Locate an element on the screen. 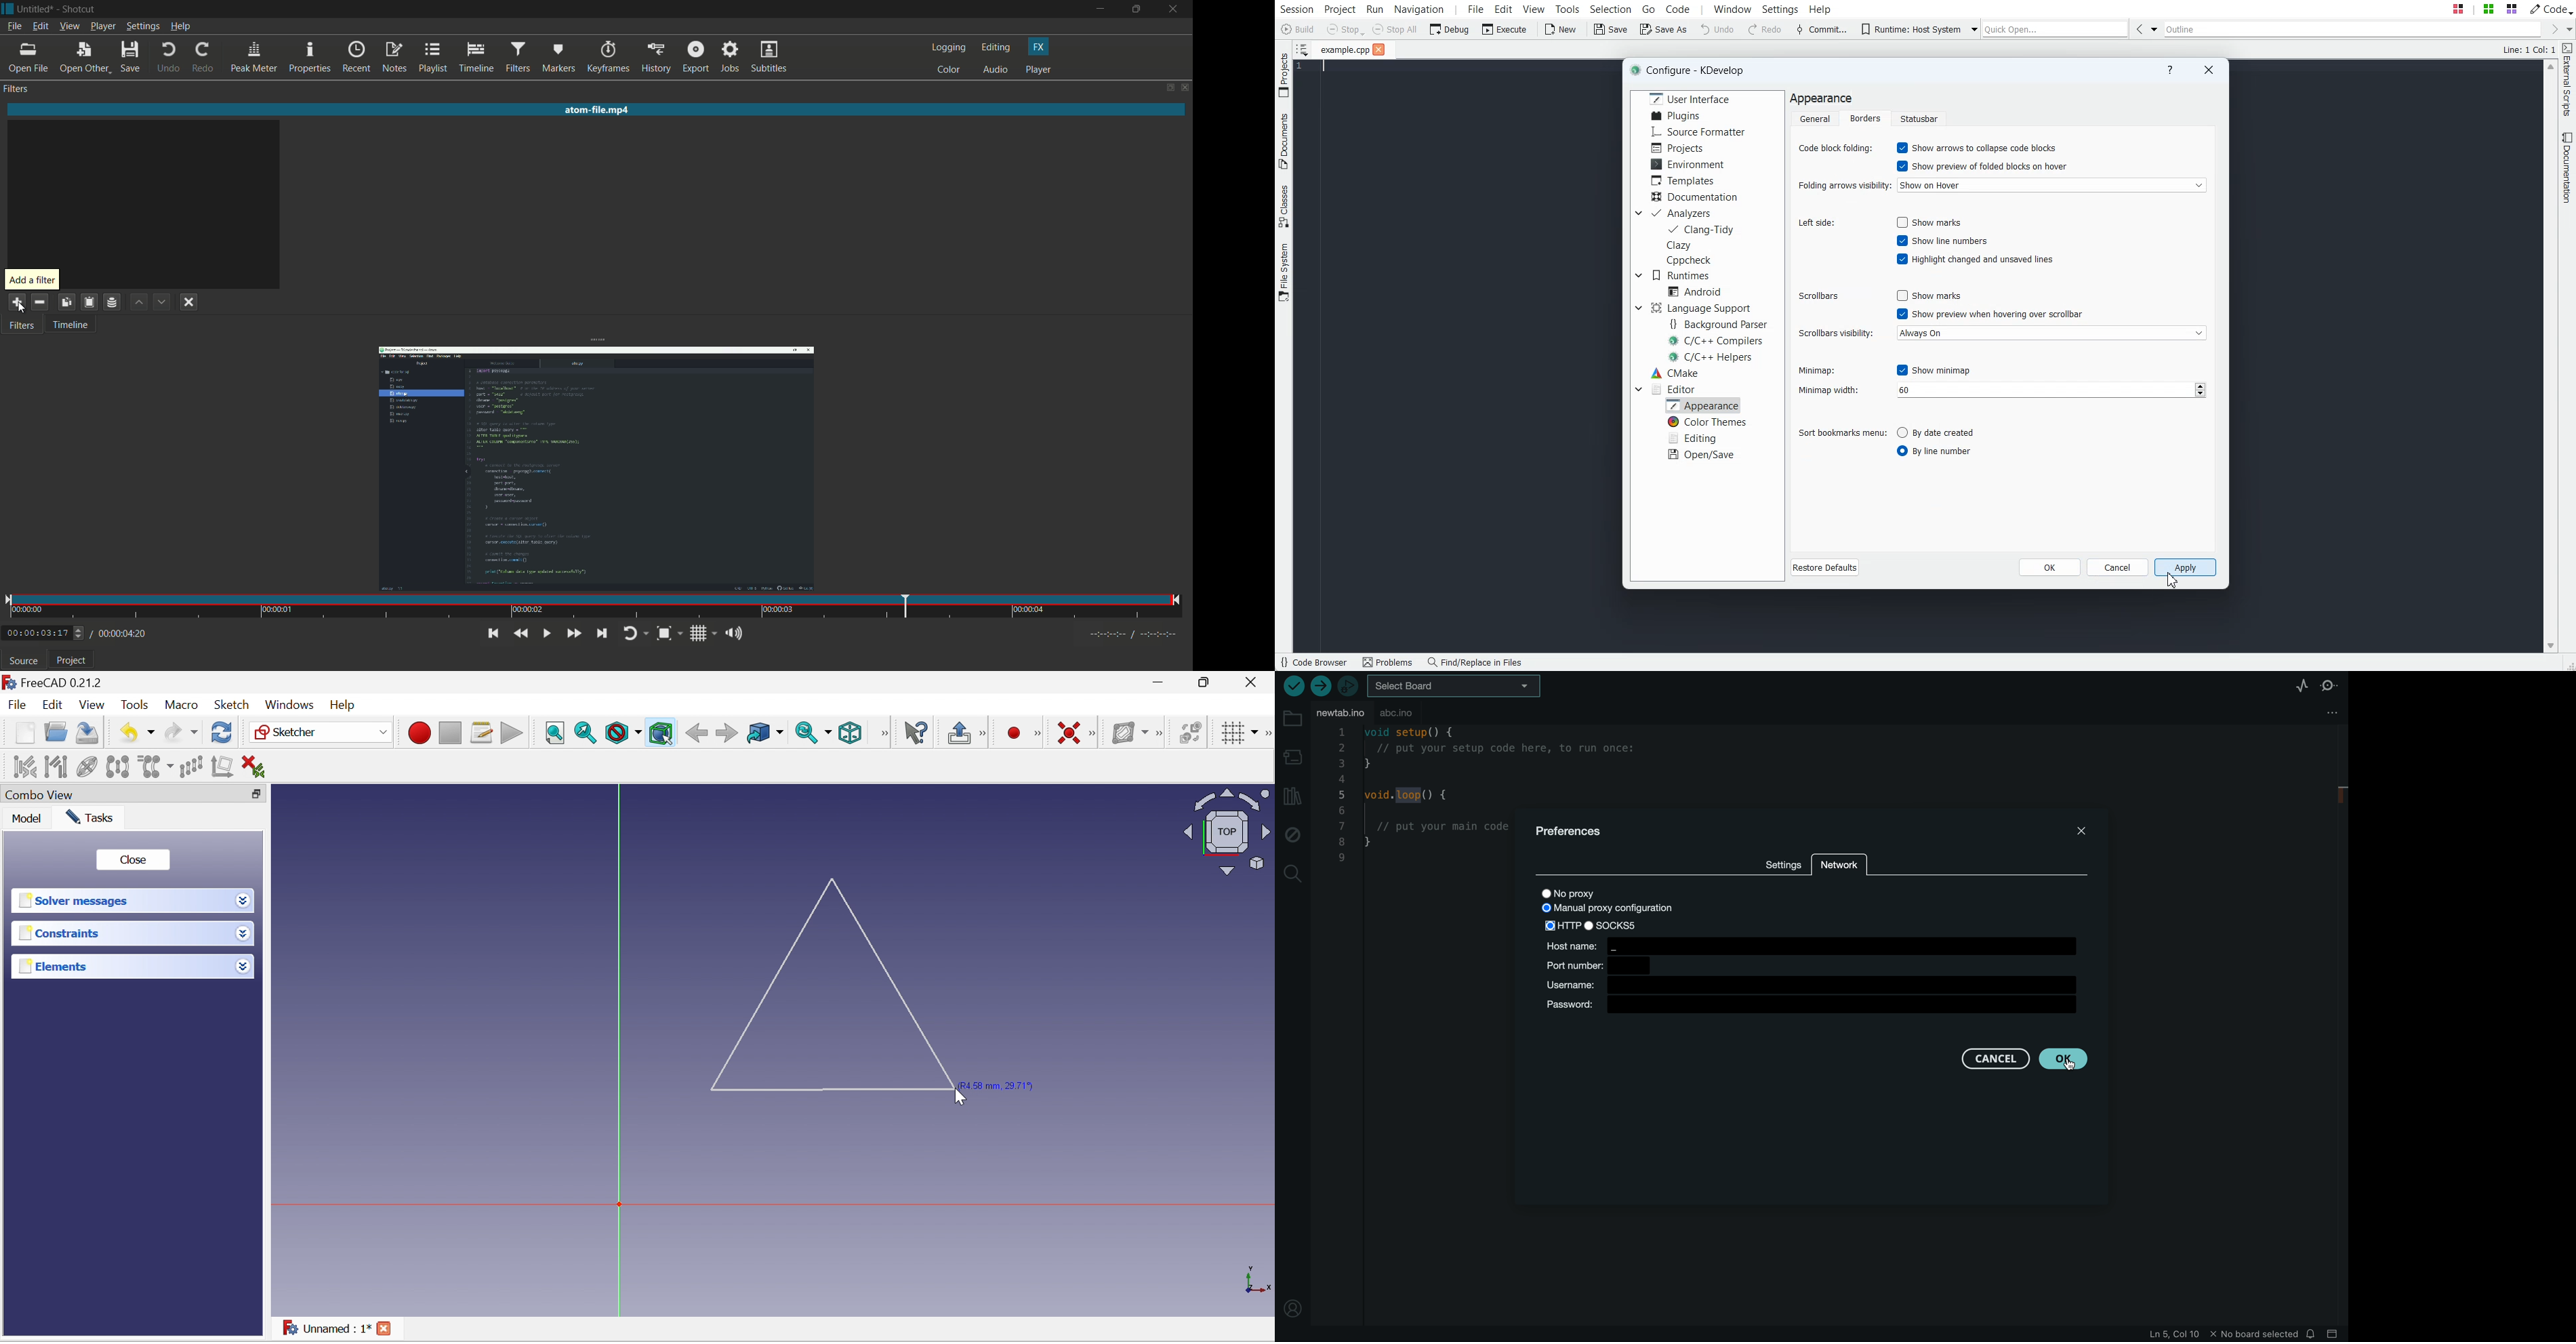  remove selected filter is located at coordinates (40, 303).